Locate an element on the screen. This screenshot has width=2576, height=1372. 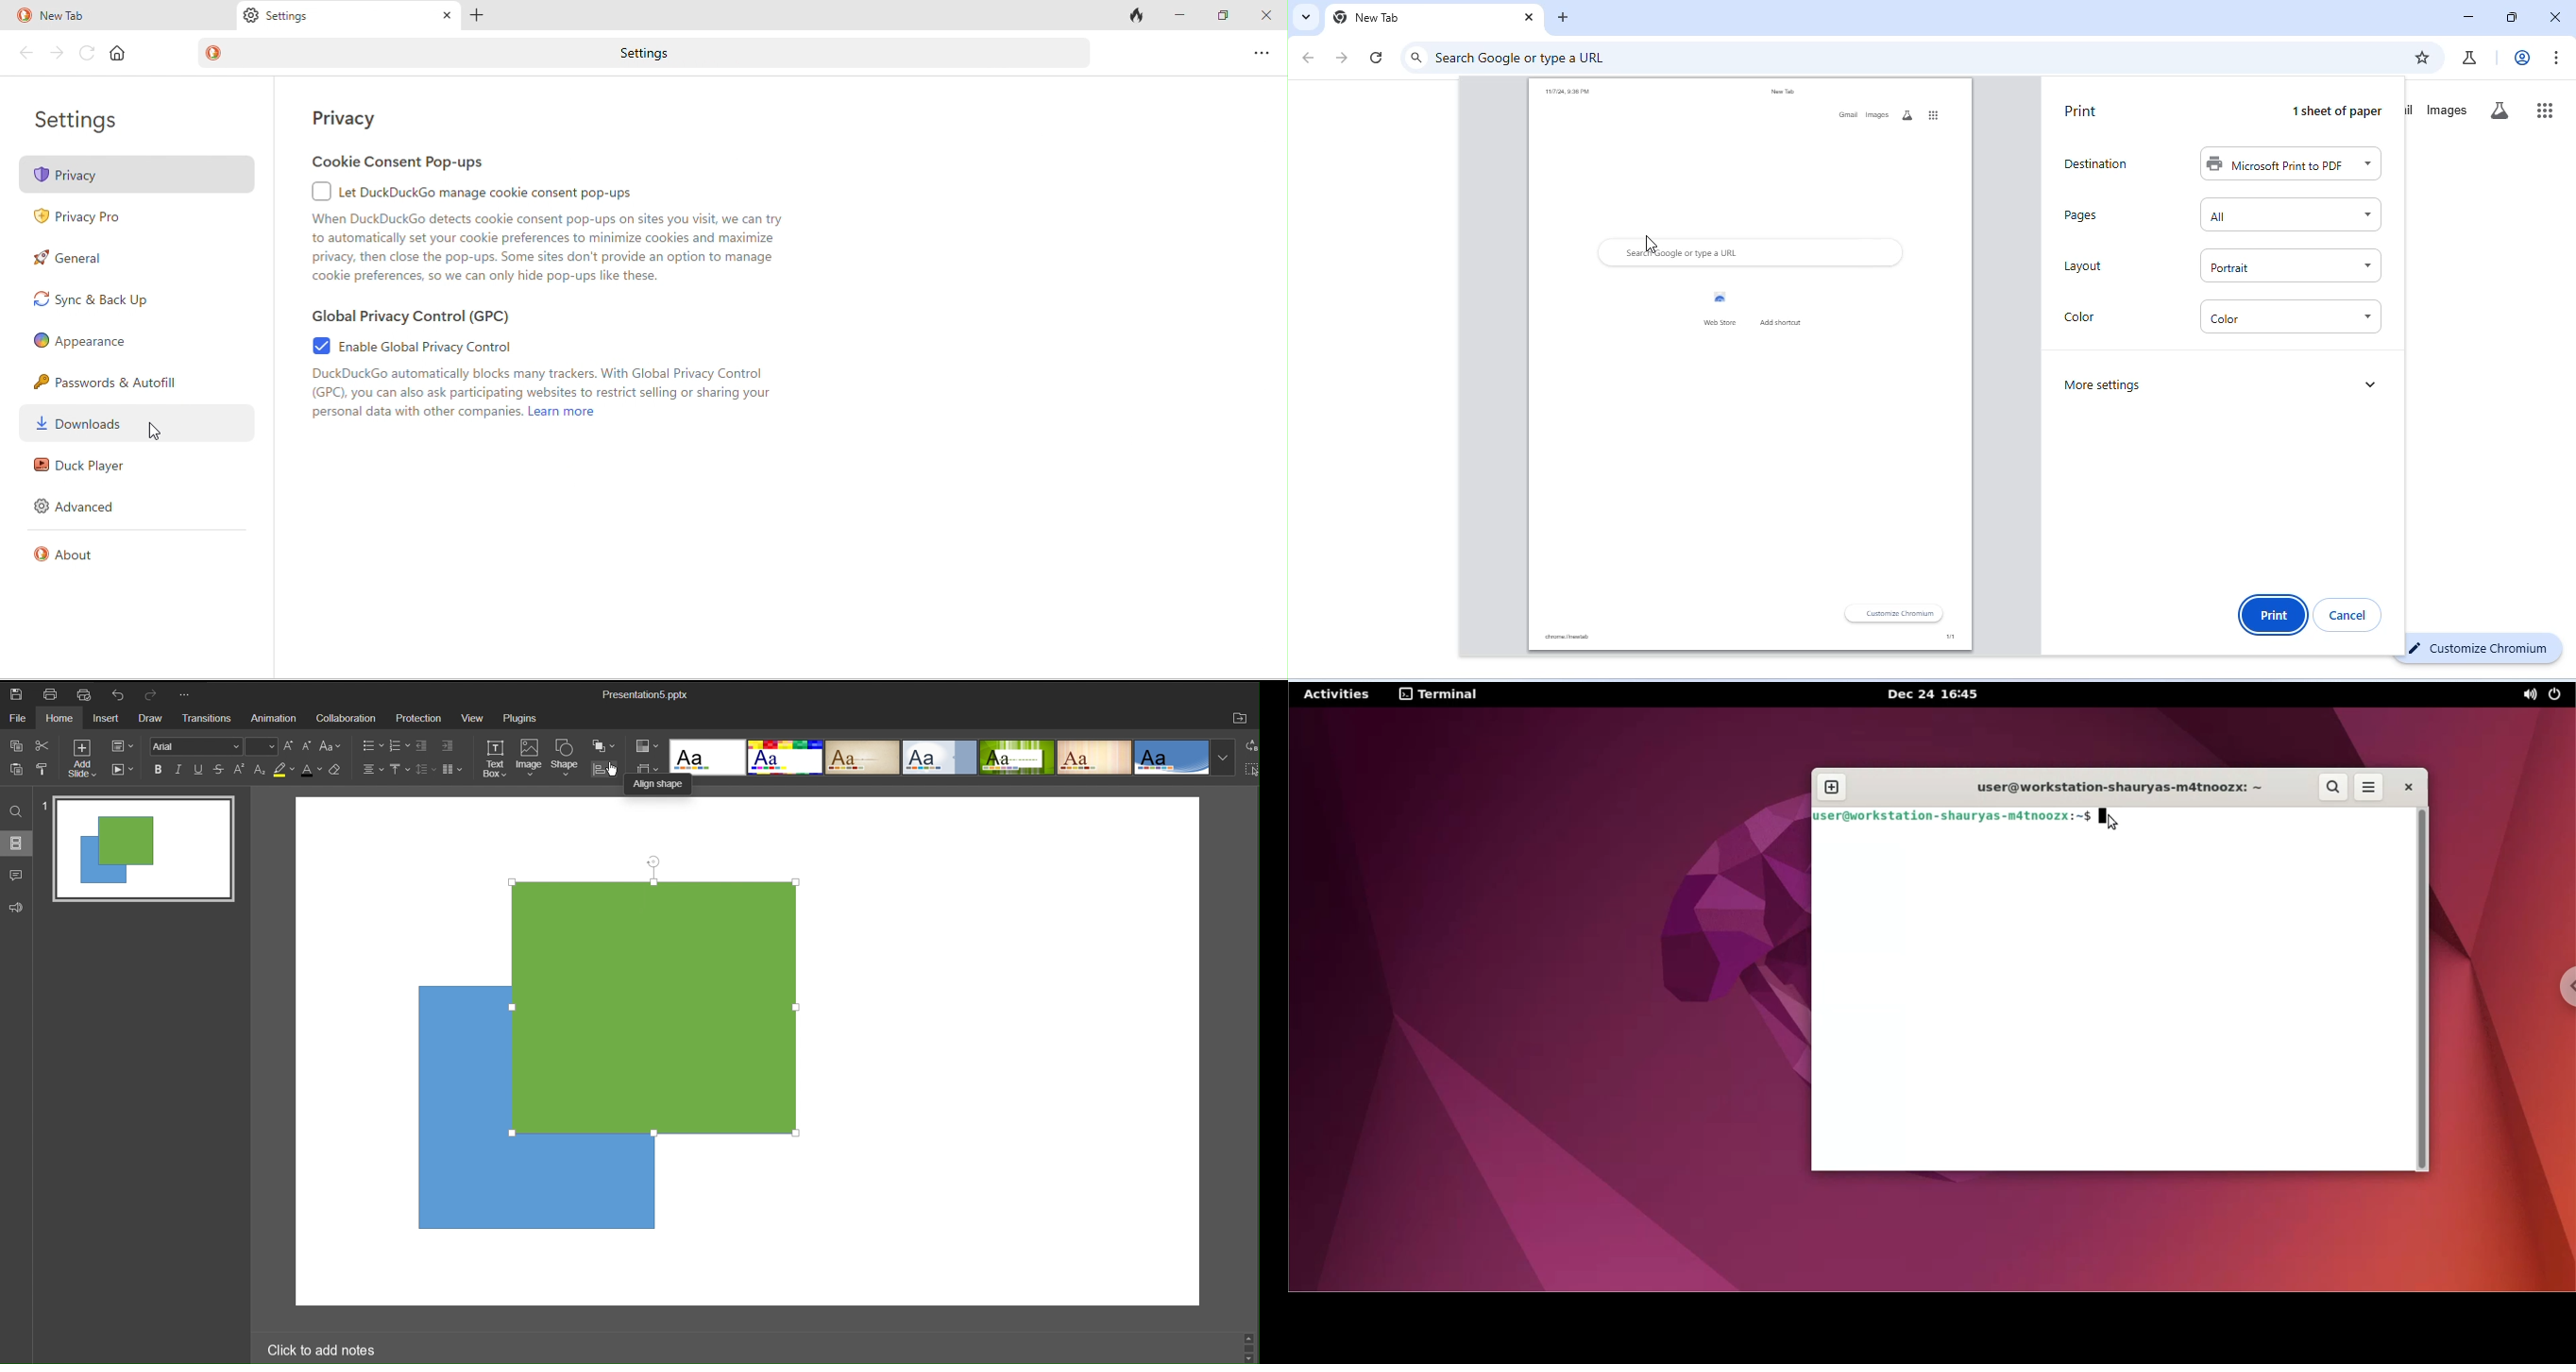
decrease Indent is located at coordinates (421, 746).